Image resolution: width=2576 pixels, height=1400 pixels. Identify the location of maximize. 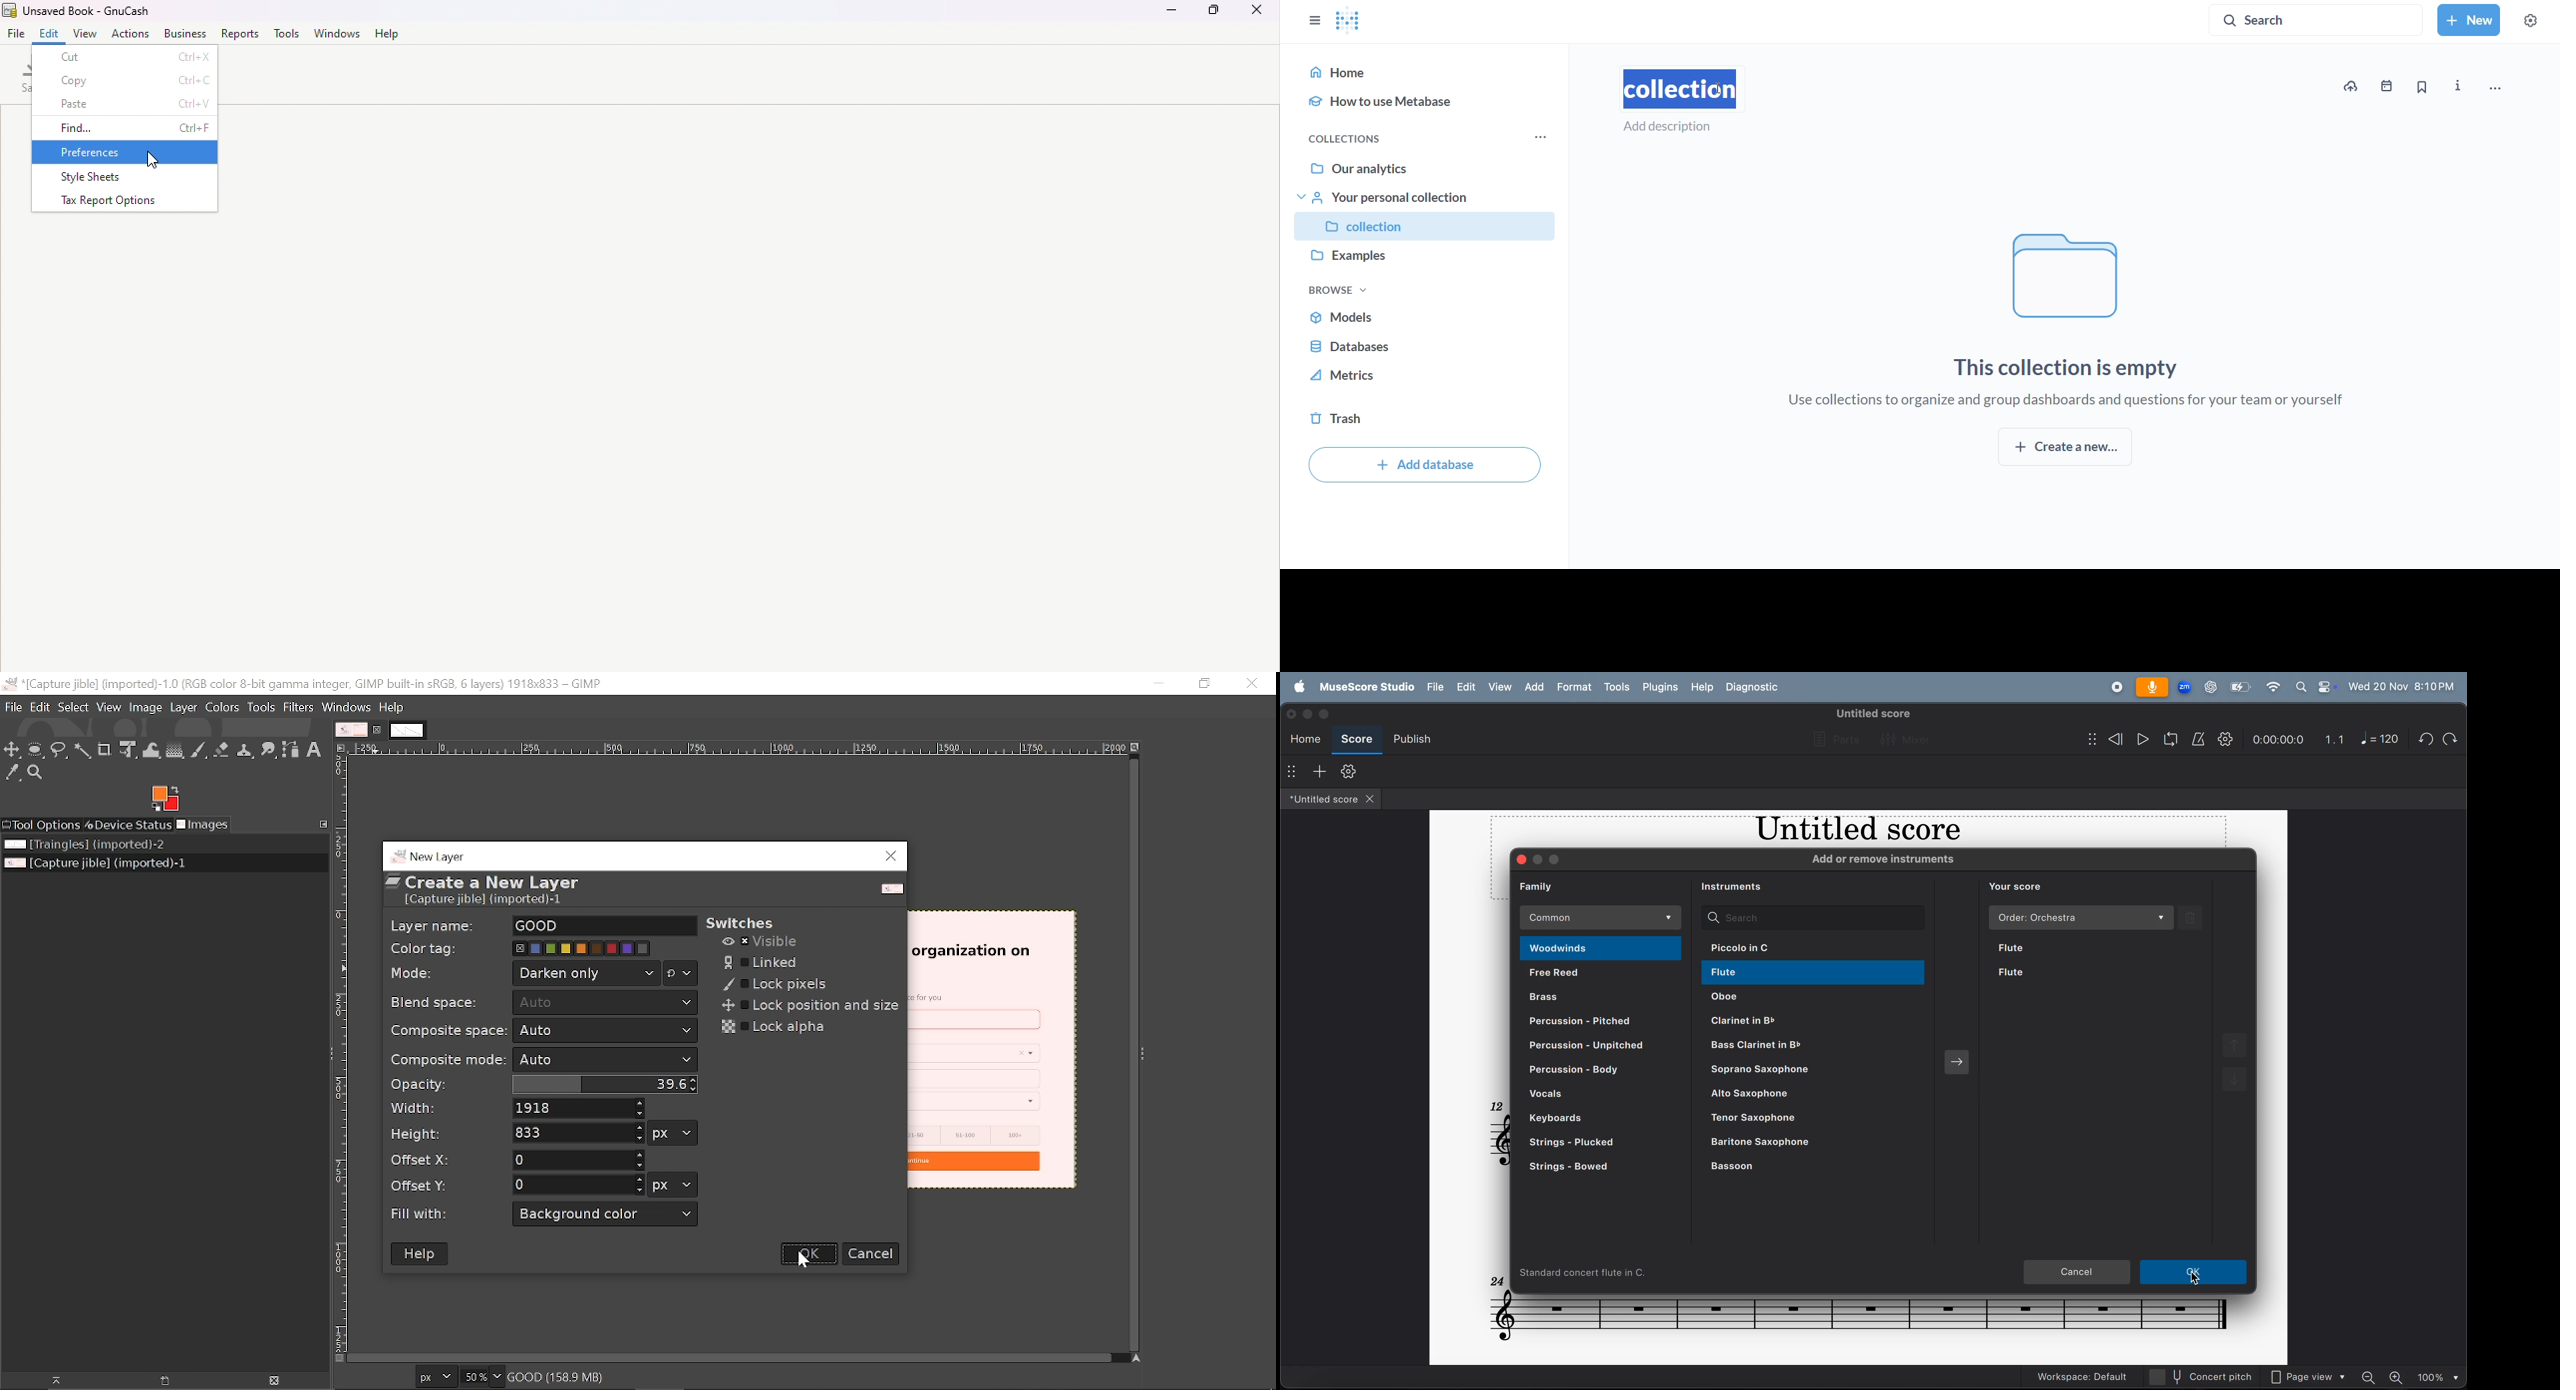
(1327, 714).